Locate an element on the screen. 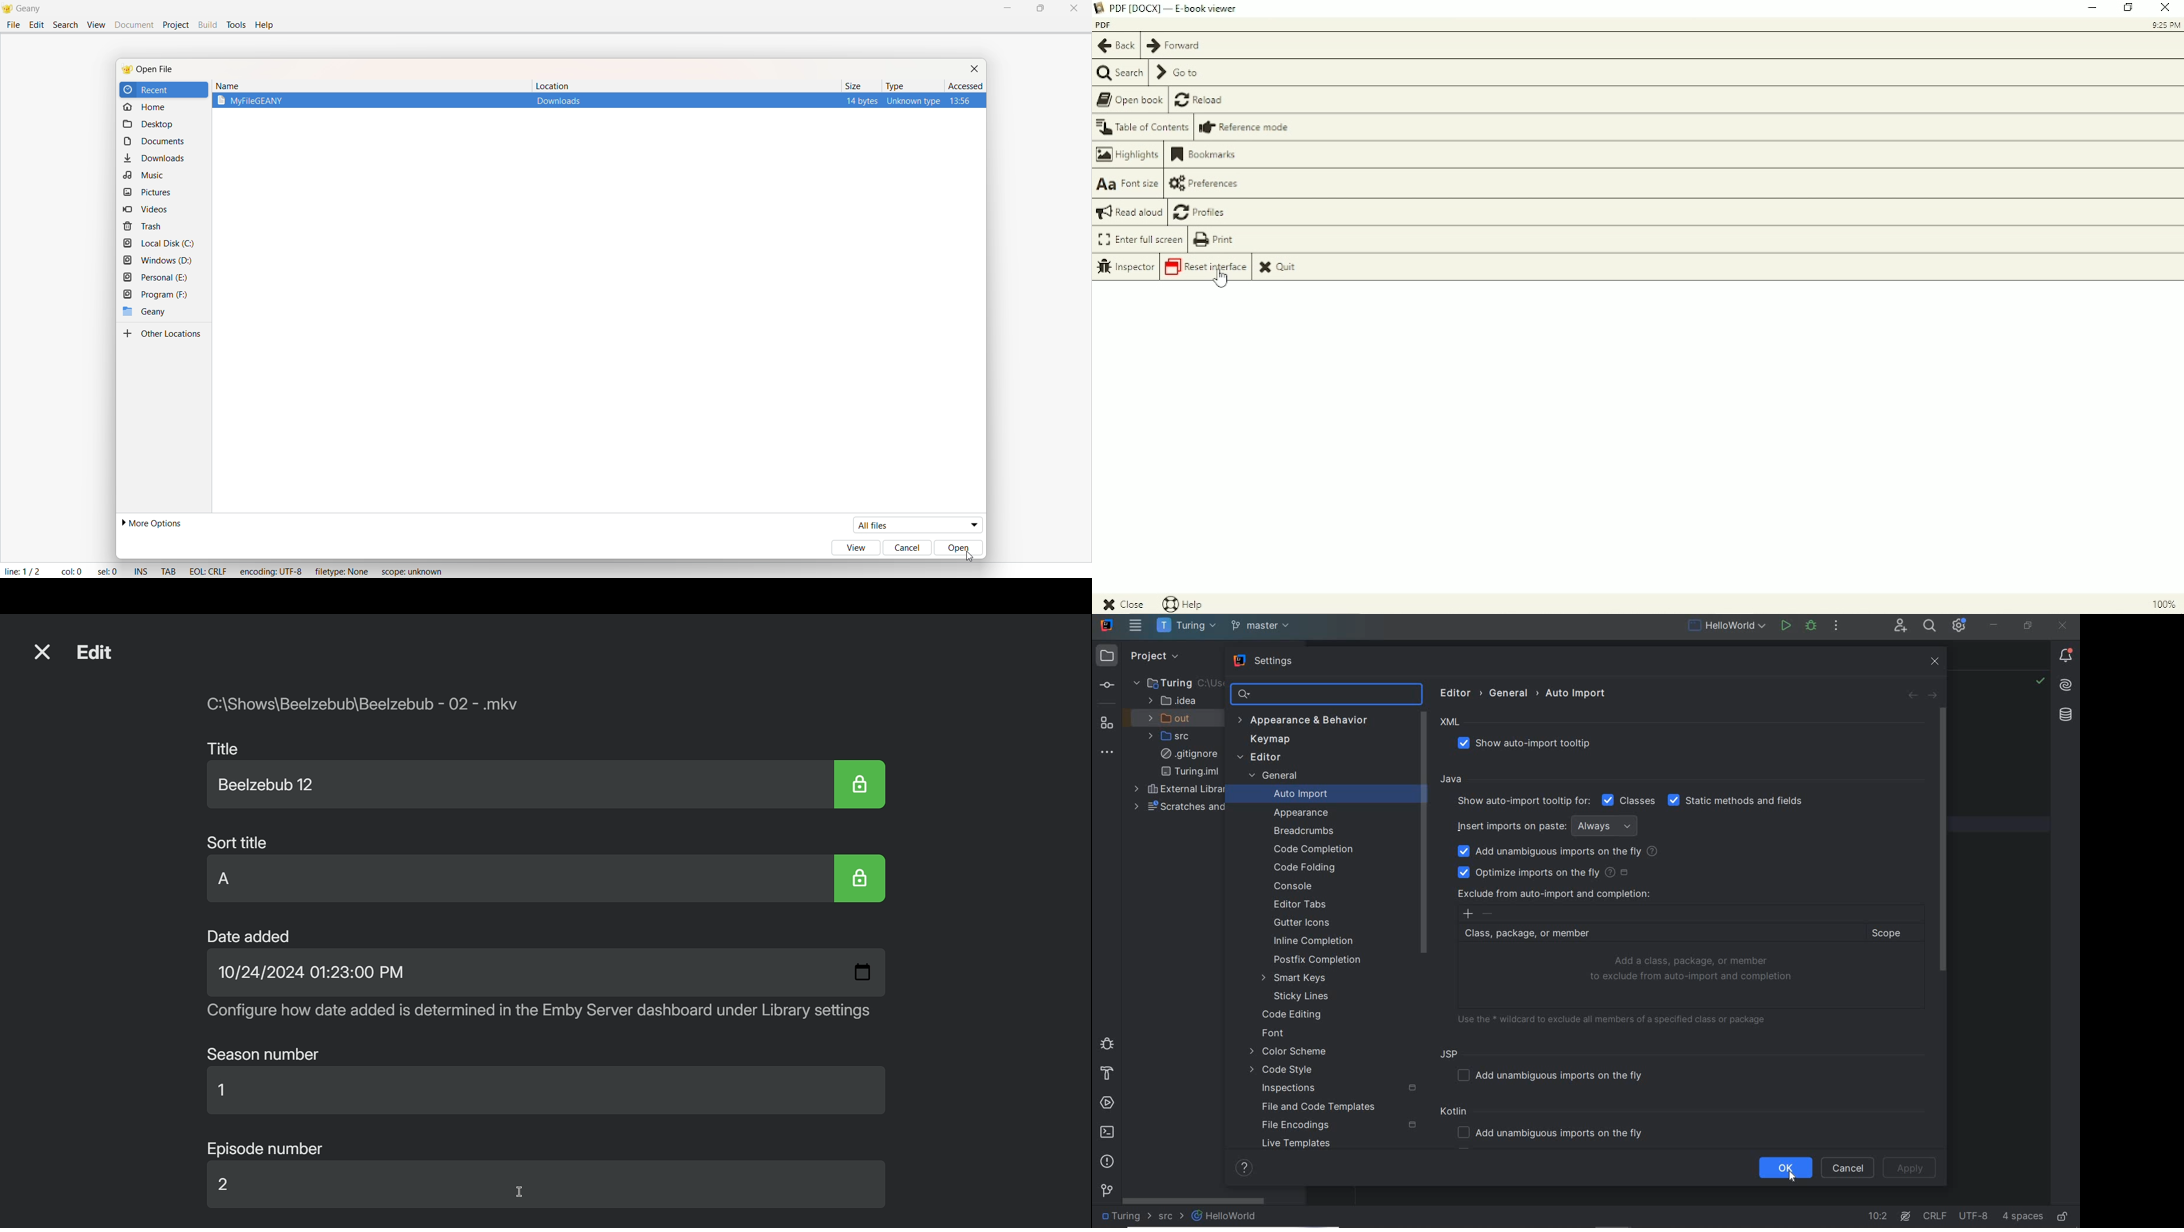  STICKY LINES is located at coordinates (1303, 996).